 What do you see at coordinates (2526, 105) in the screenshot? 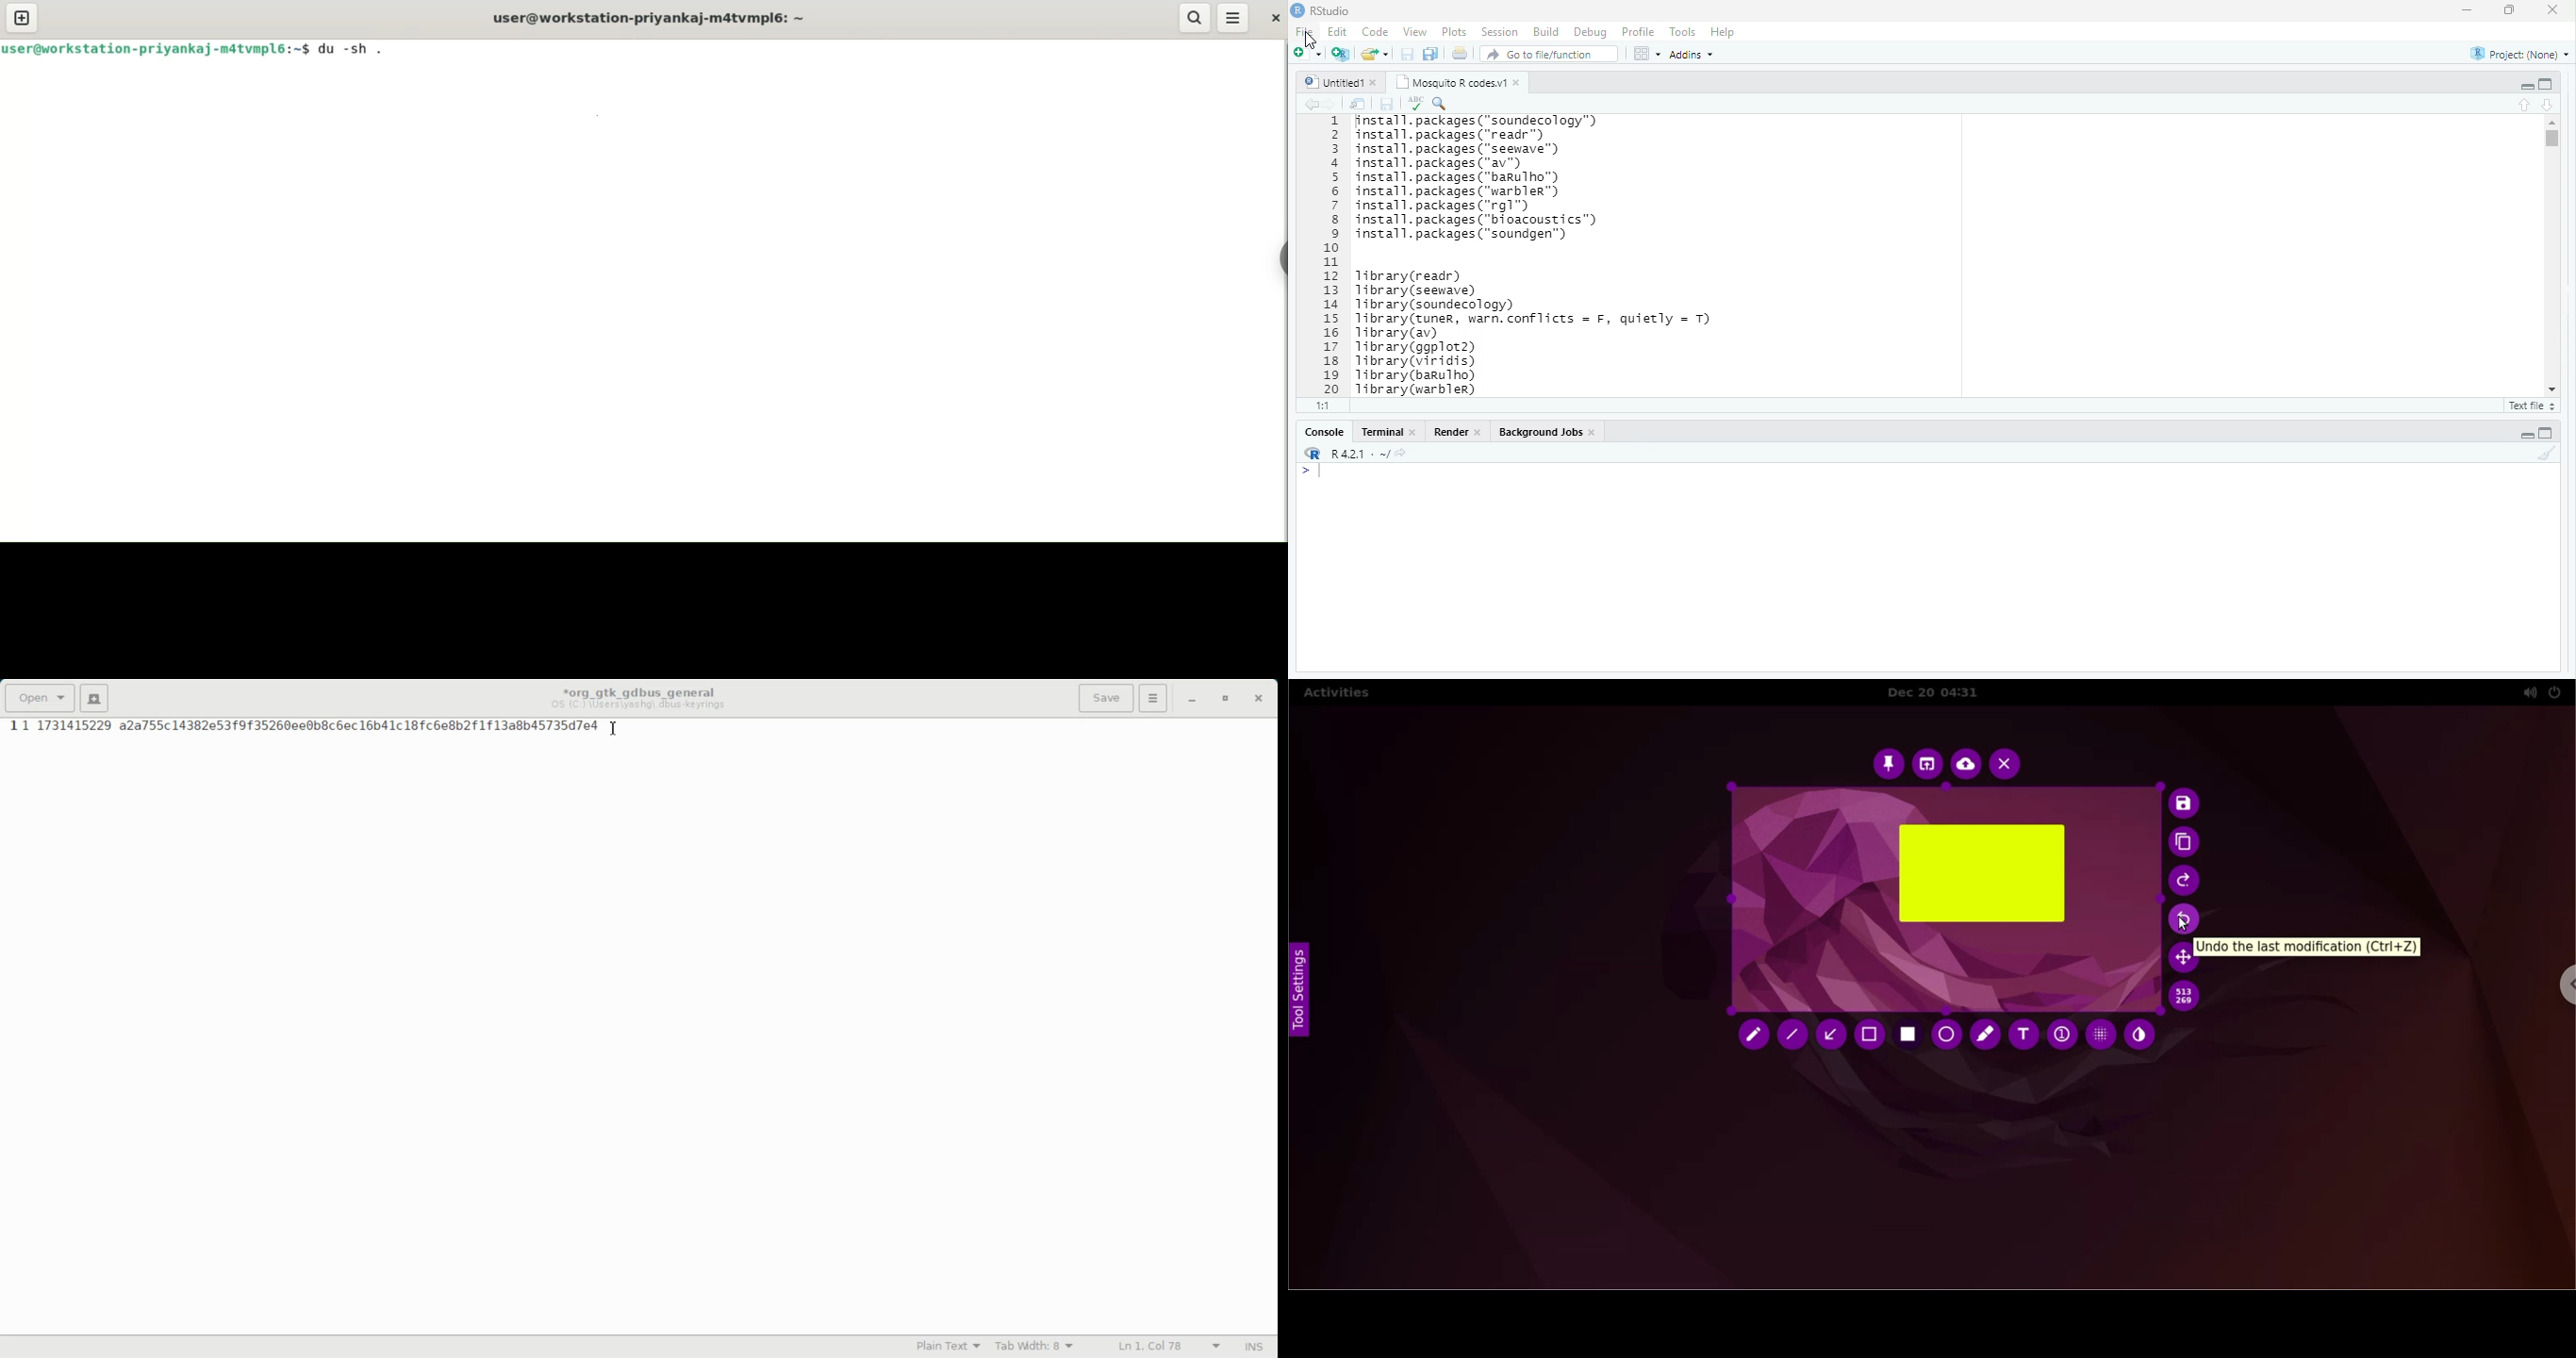
I see `top` at bounding box center [2526, 105].